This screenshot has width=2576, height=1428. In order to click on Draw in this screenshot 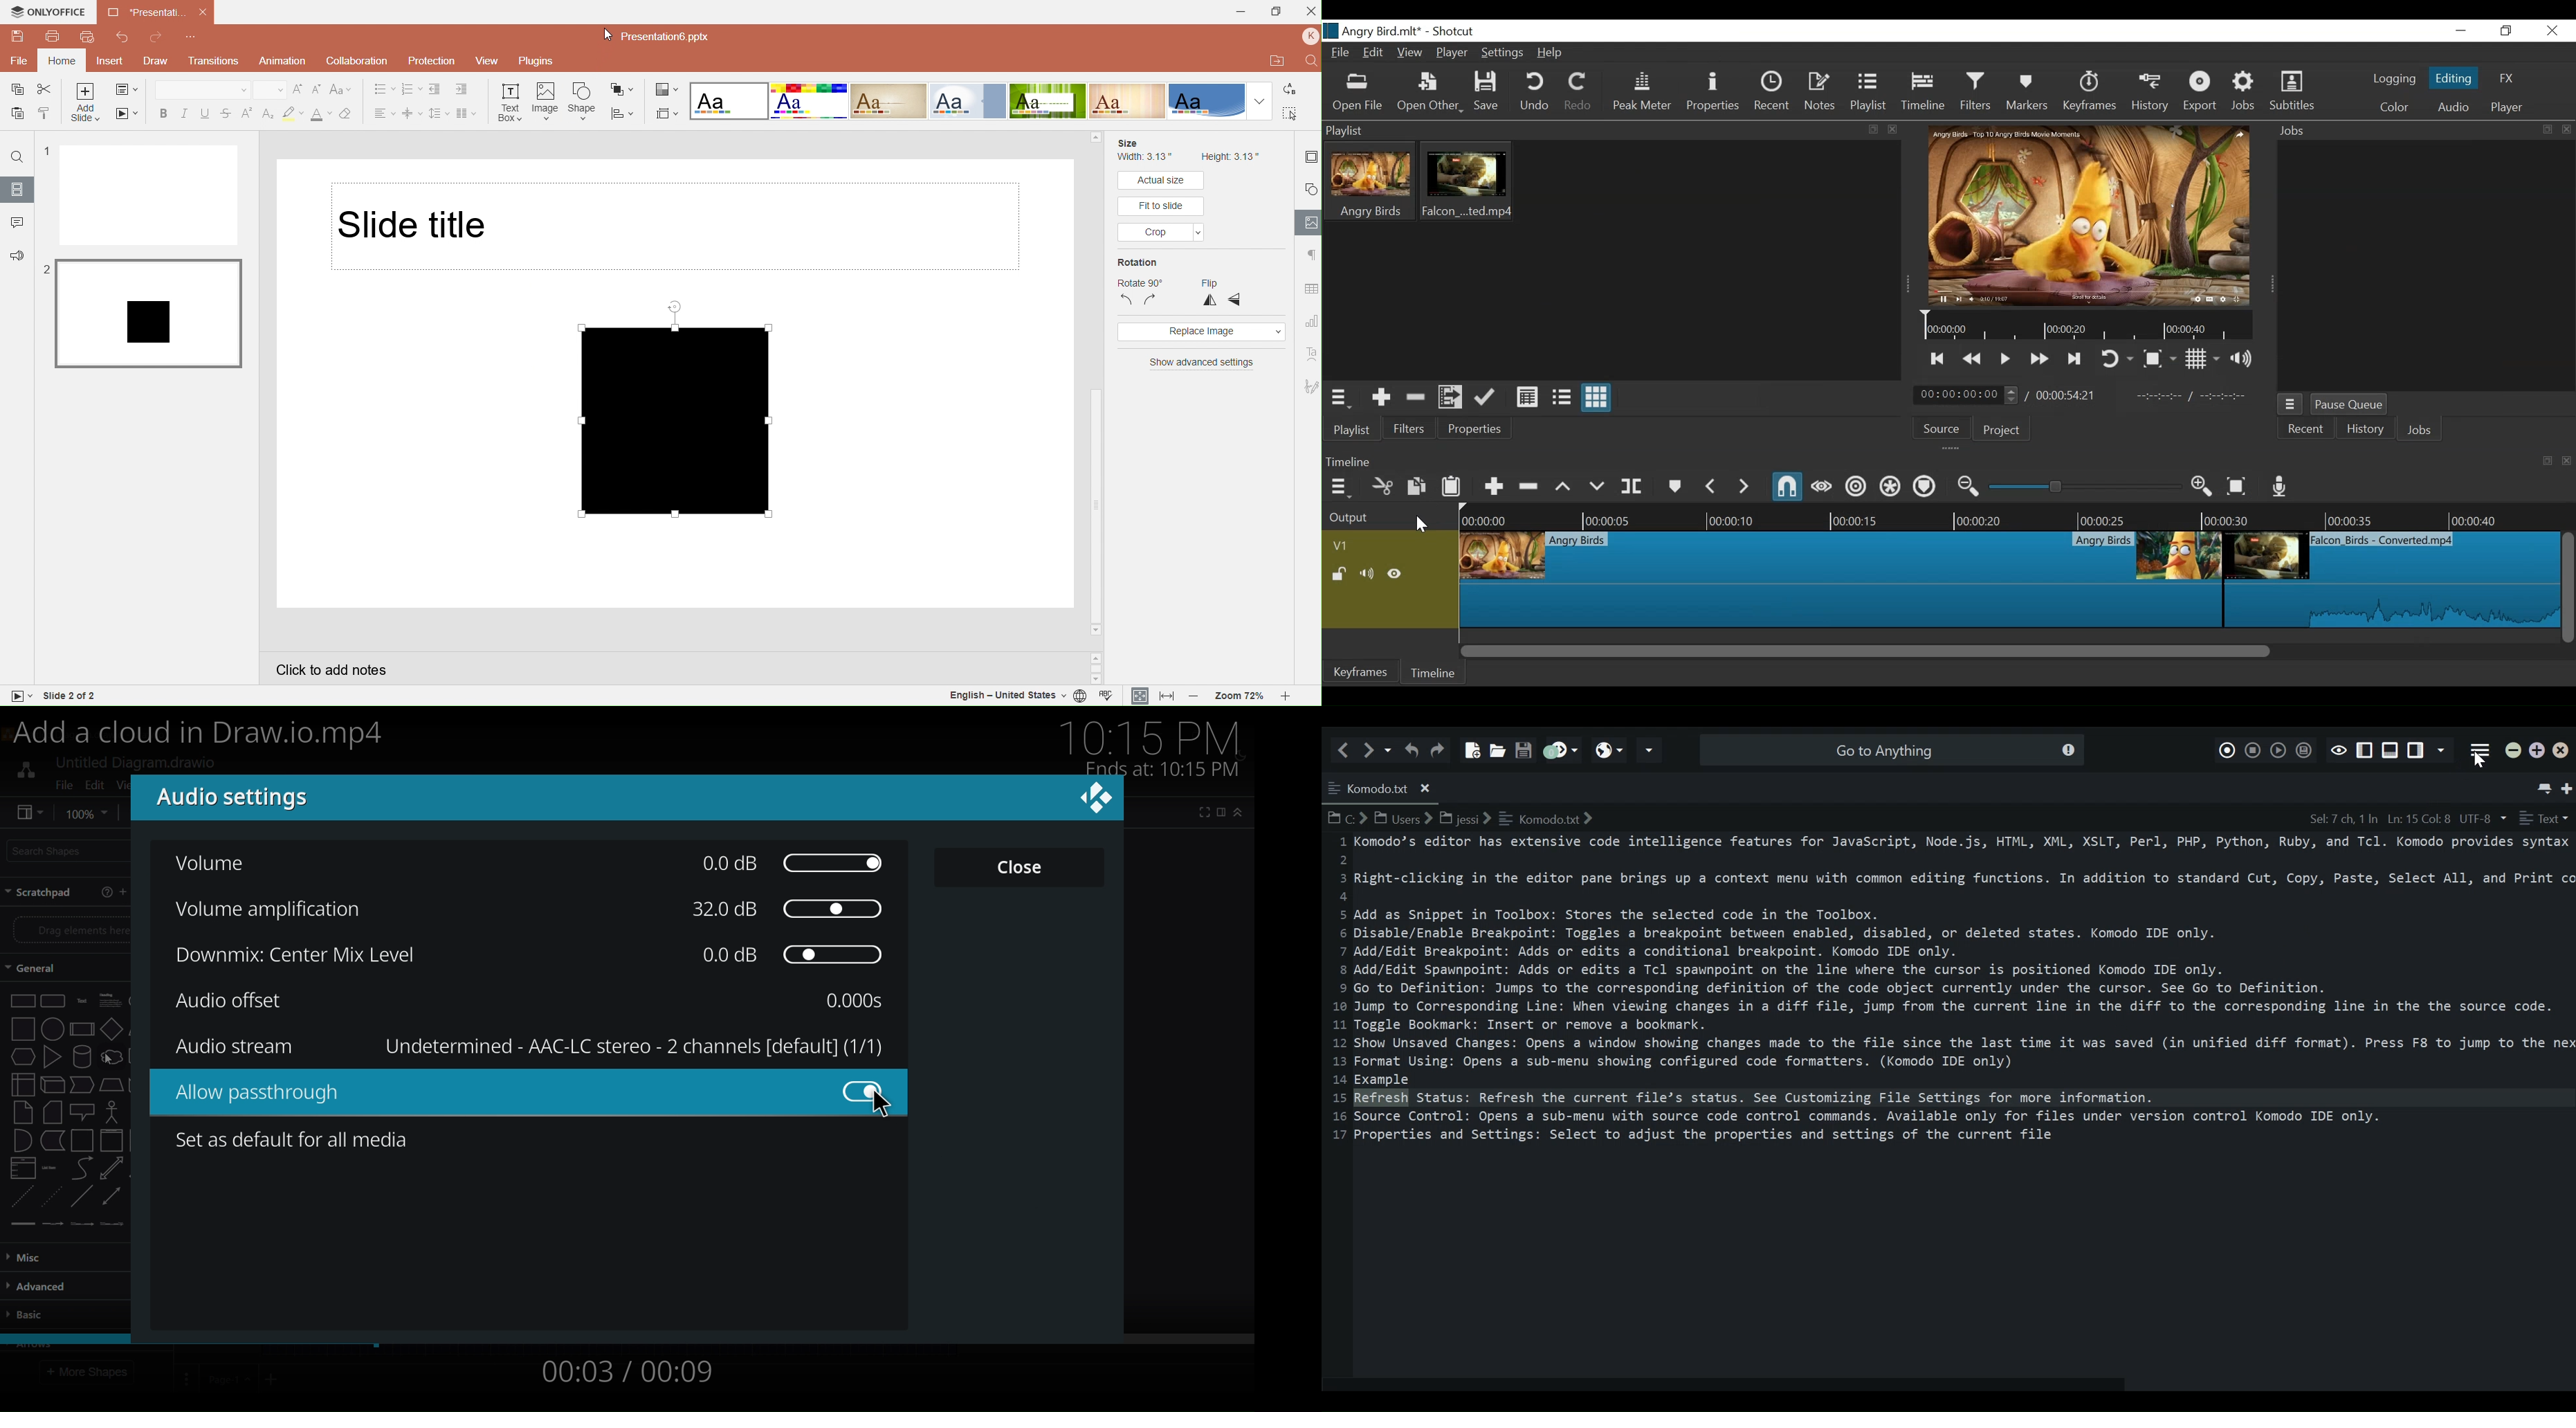, I will do `click(154, 61)`.